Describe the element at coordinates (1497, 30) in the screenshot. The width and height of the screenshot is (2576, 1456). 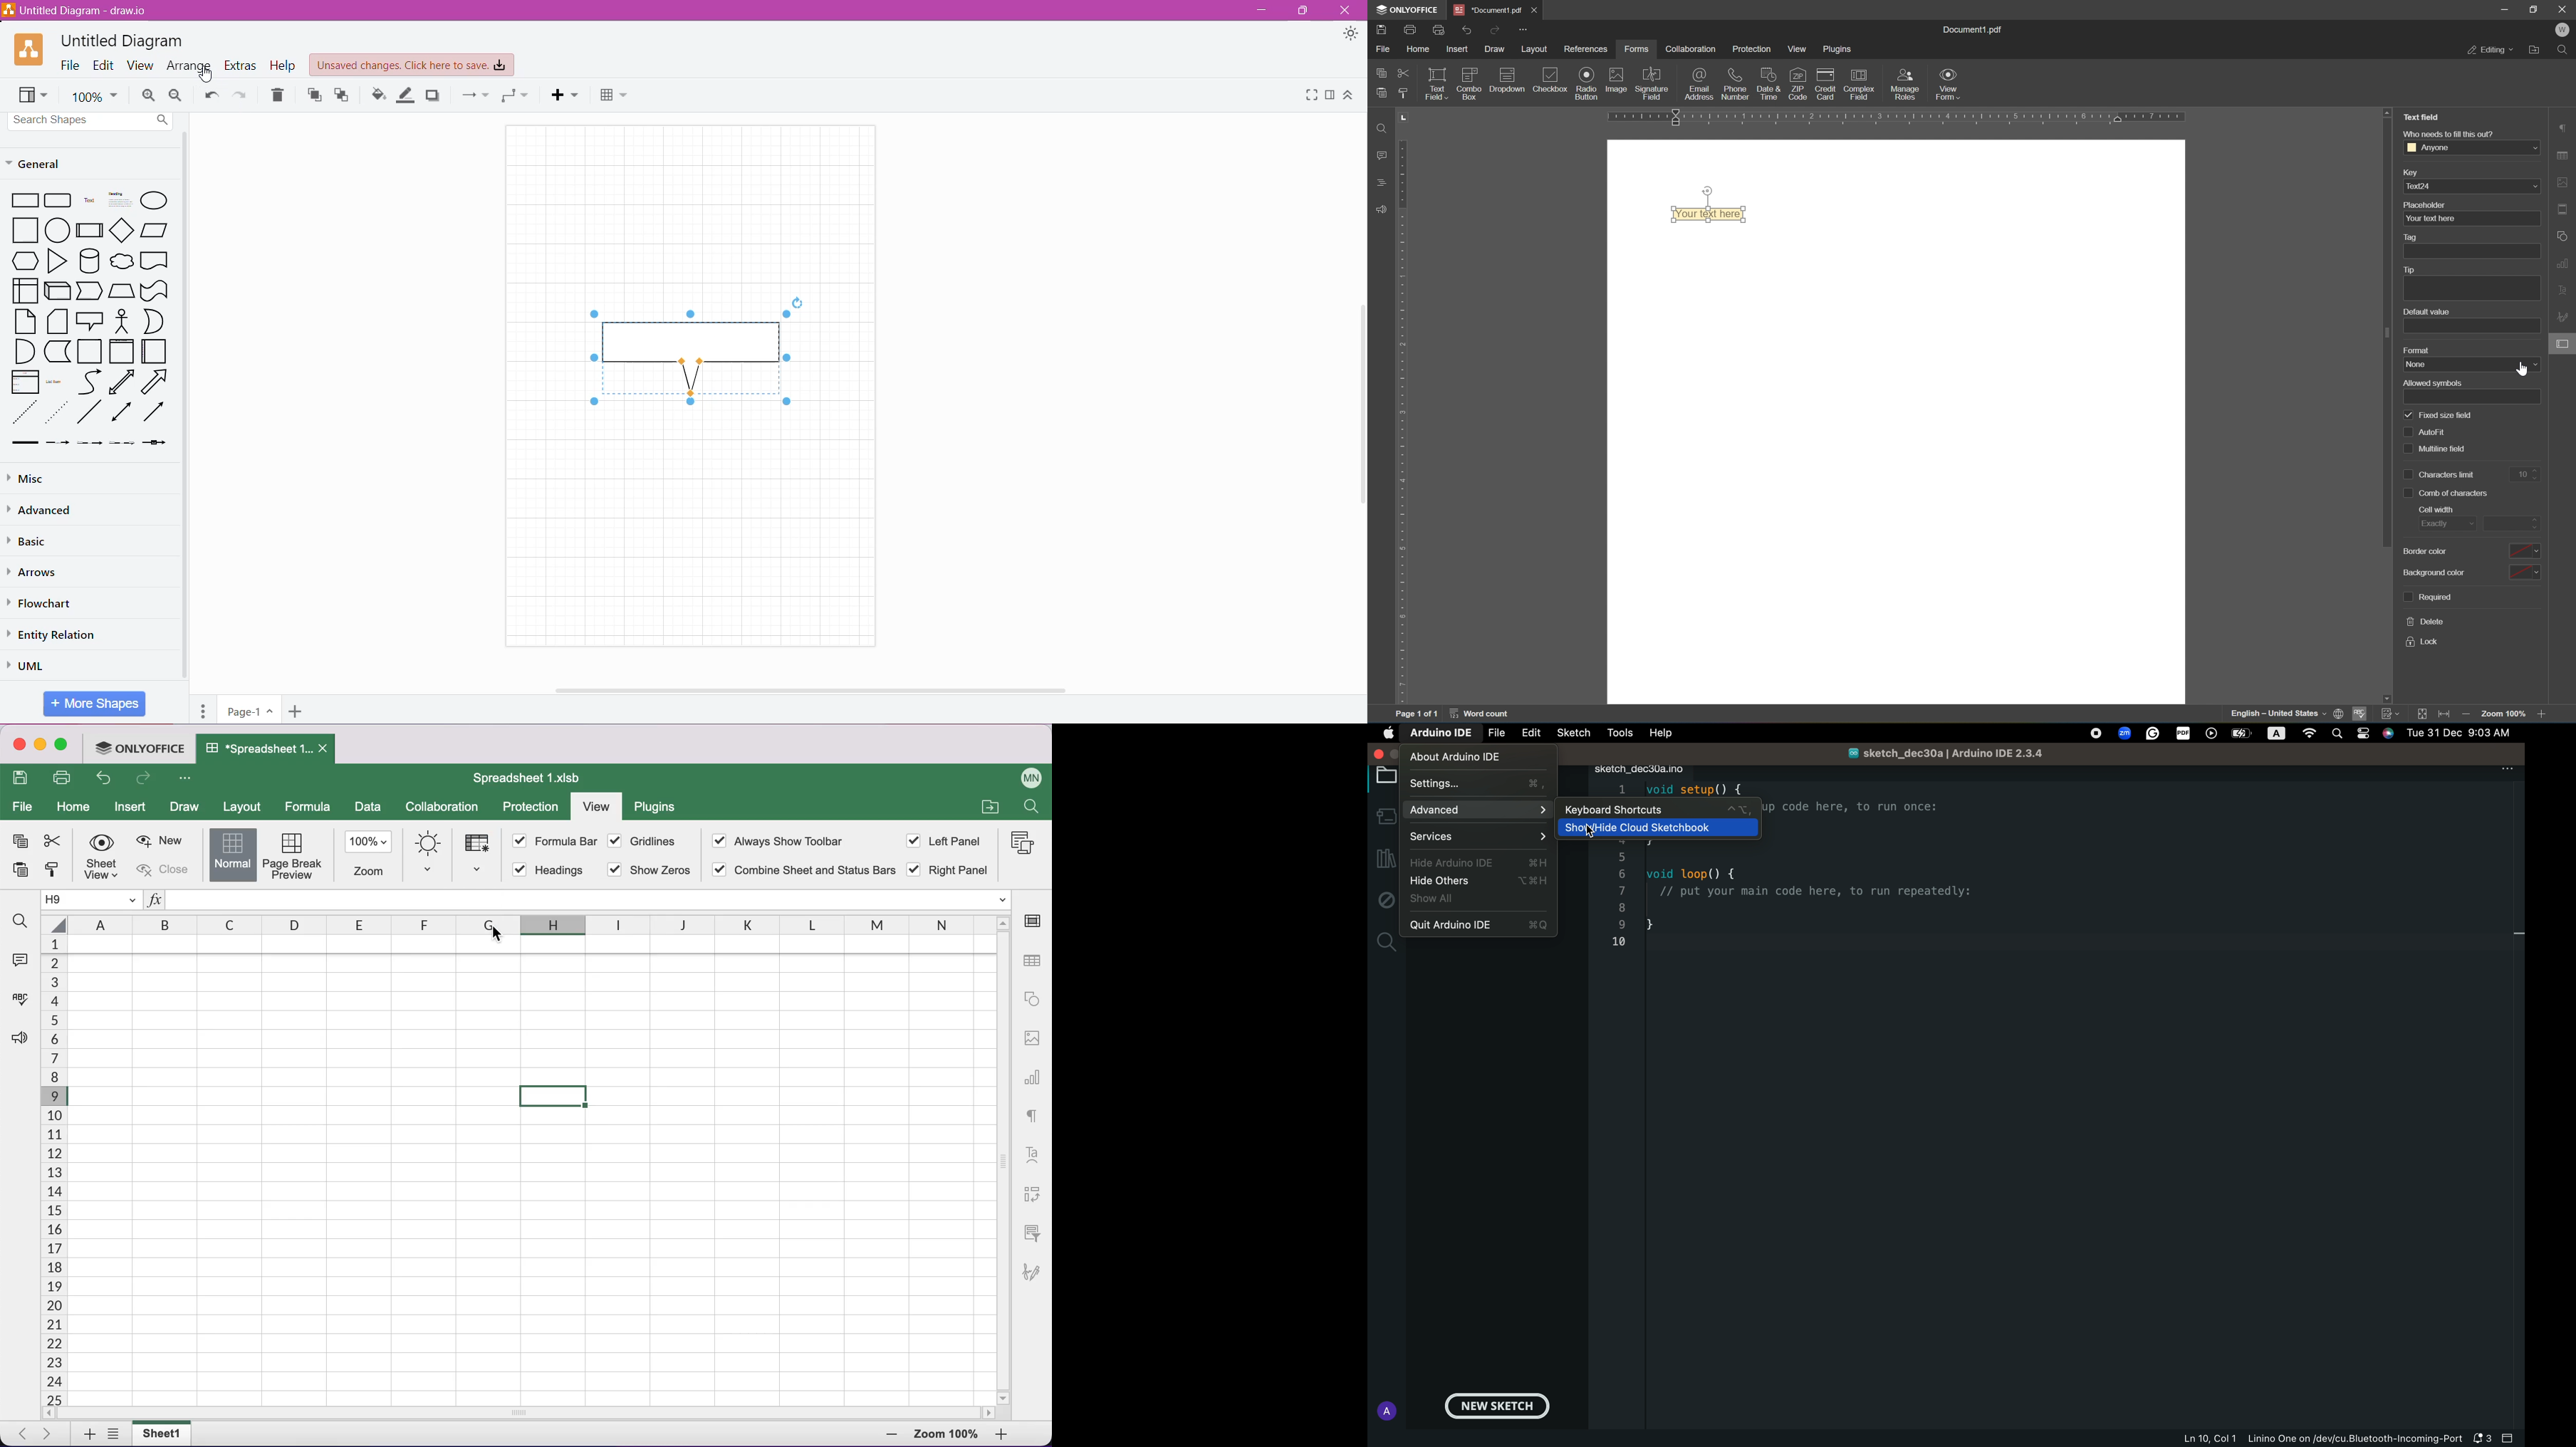
I see `redo` at that location.